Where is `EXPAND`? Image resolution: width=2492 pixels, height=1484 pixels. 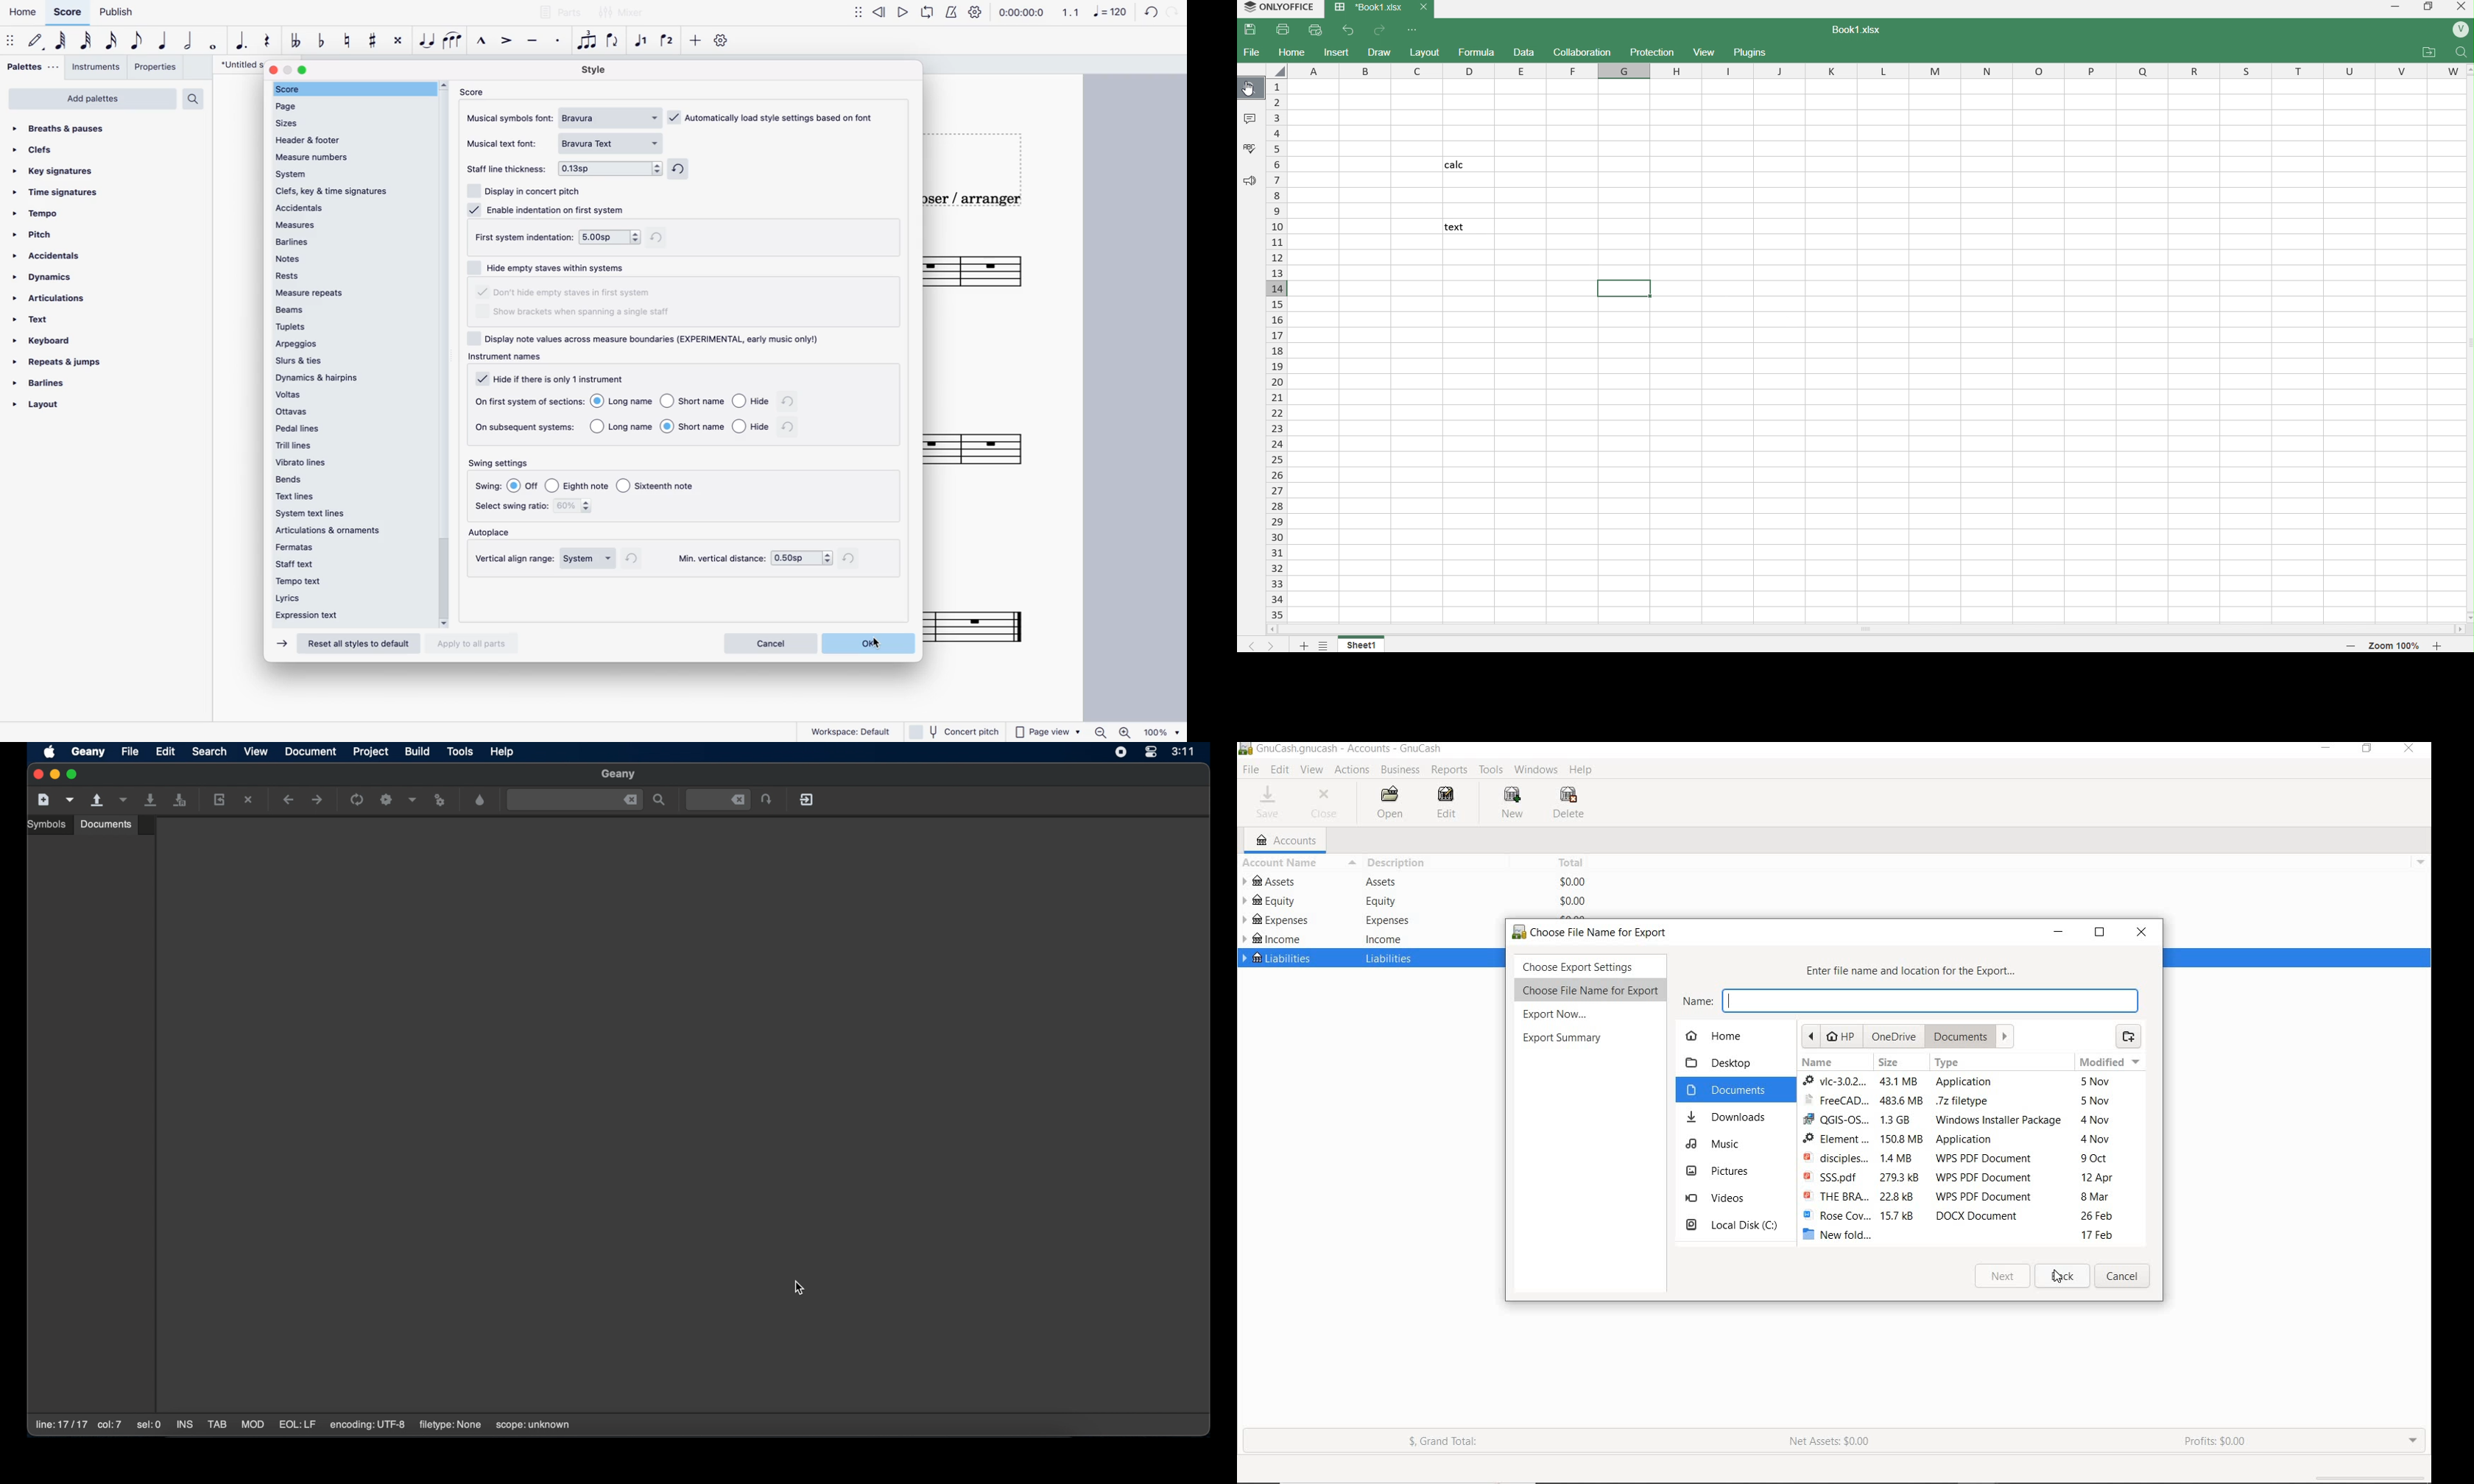 EXPAND is located at coordinates (2411, 1442).